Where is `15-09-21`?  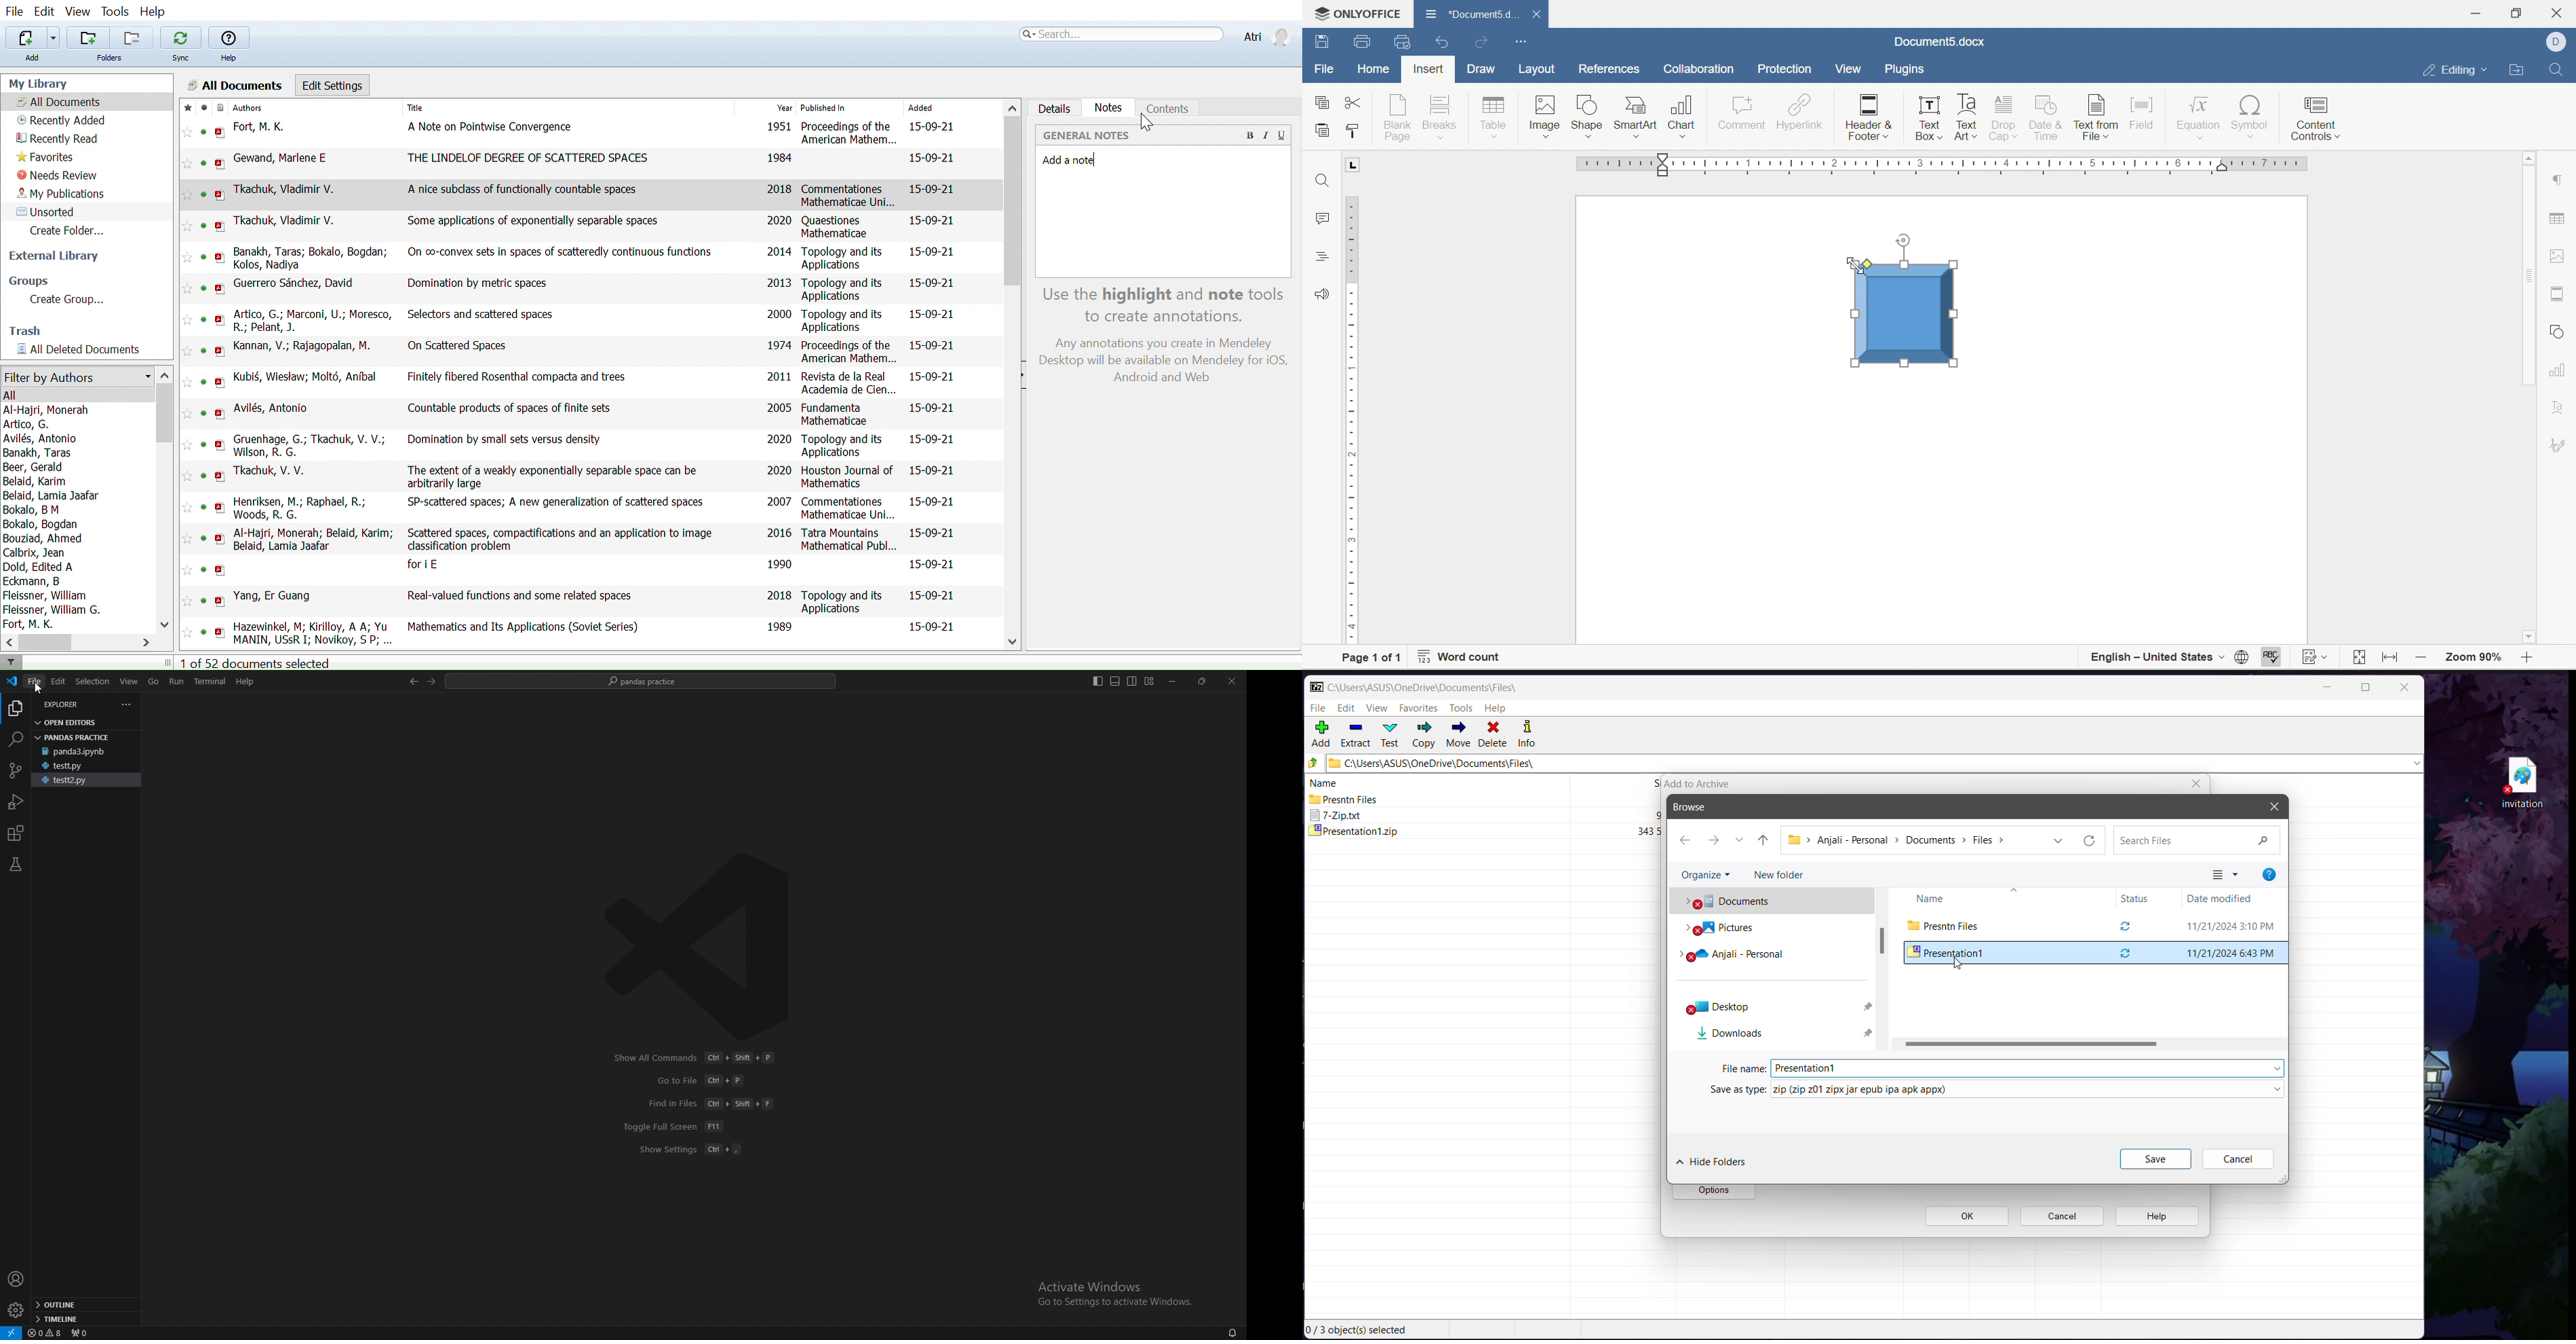
15-09-21 is located at coordinates (935, 220).